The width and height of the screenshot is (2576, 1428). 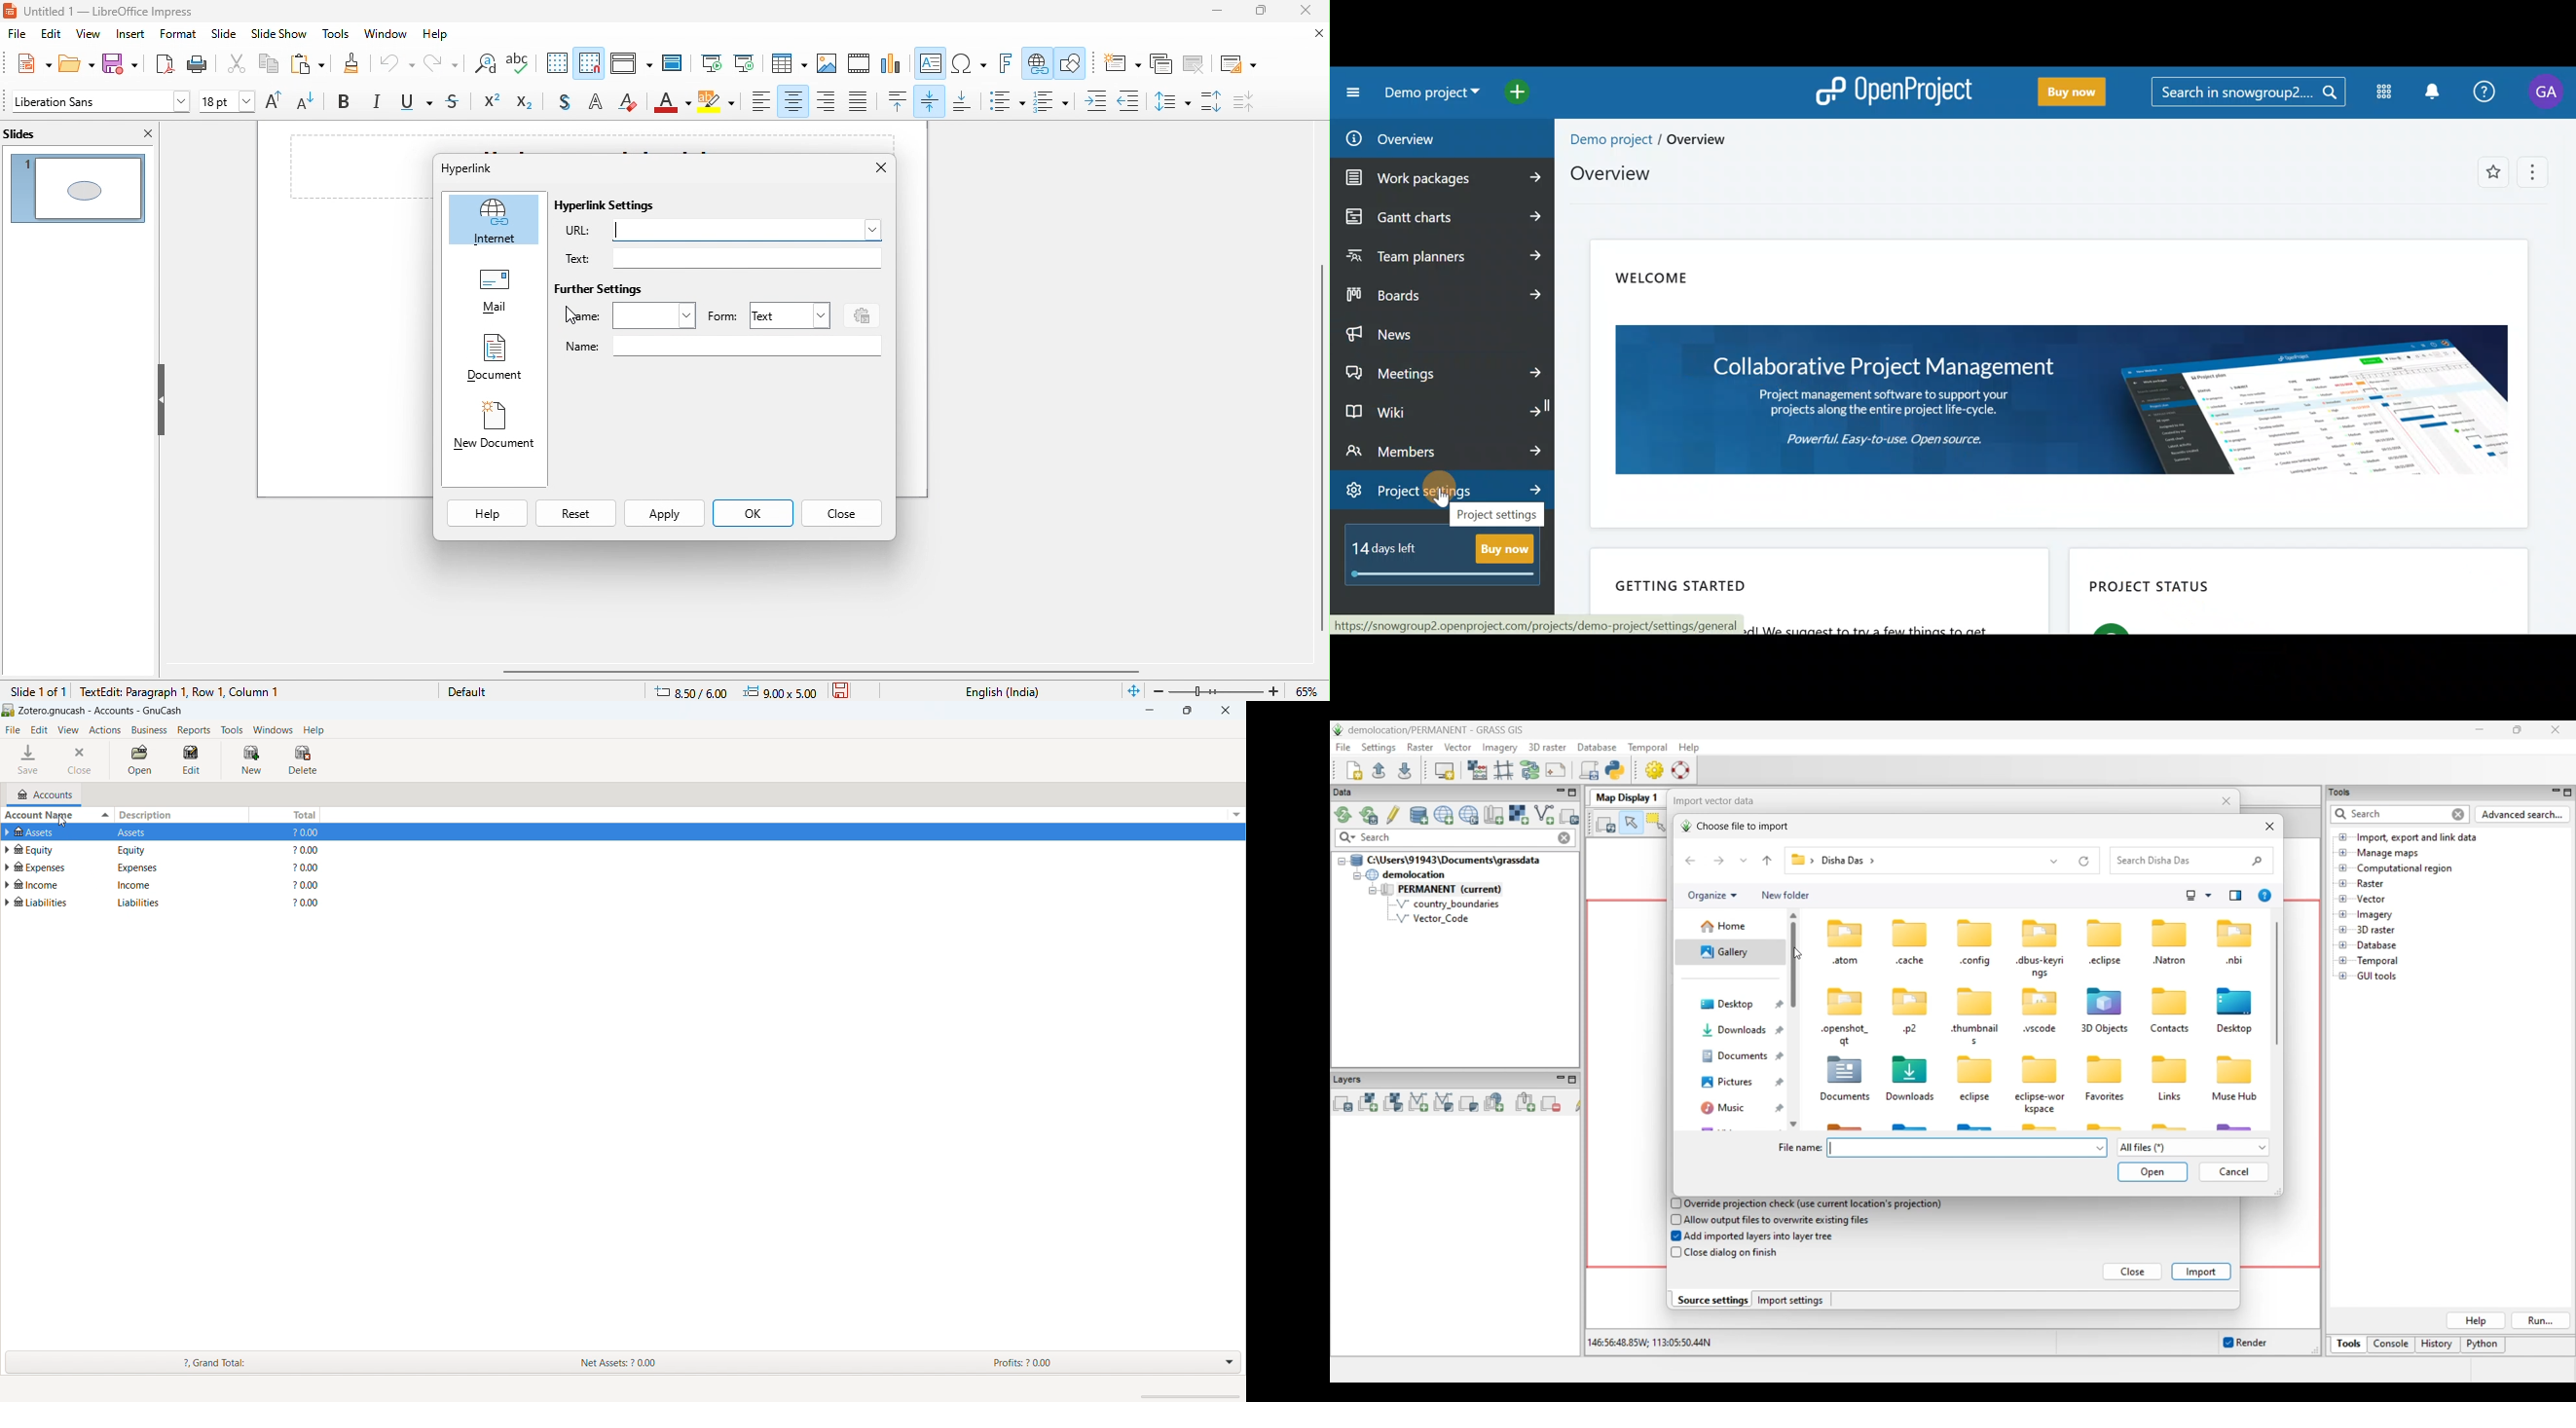 What do you see at coordinates (1214, 102) in the screenshot?
I see `increase paragraph spacing` at bounding box center [1214, 102].